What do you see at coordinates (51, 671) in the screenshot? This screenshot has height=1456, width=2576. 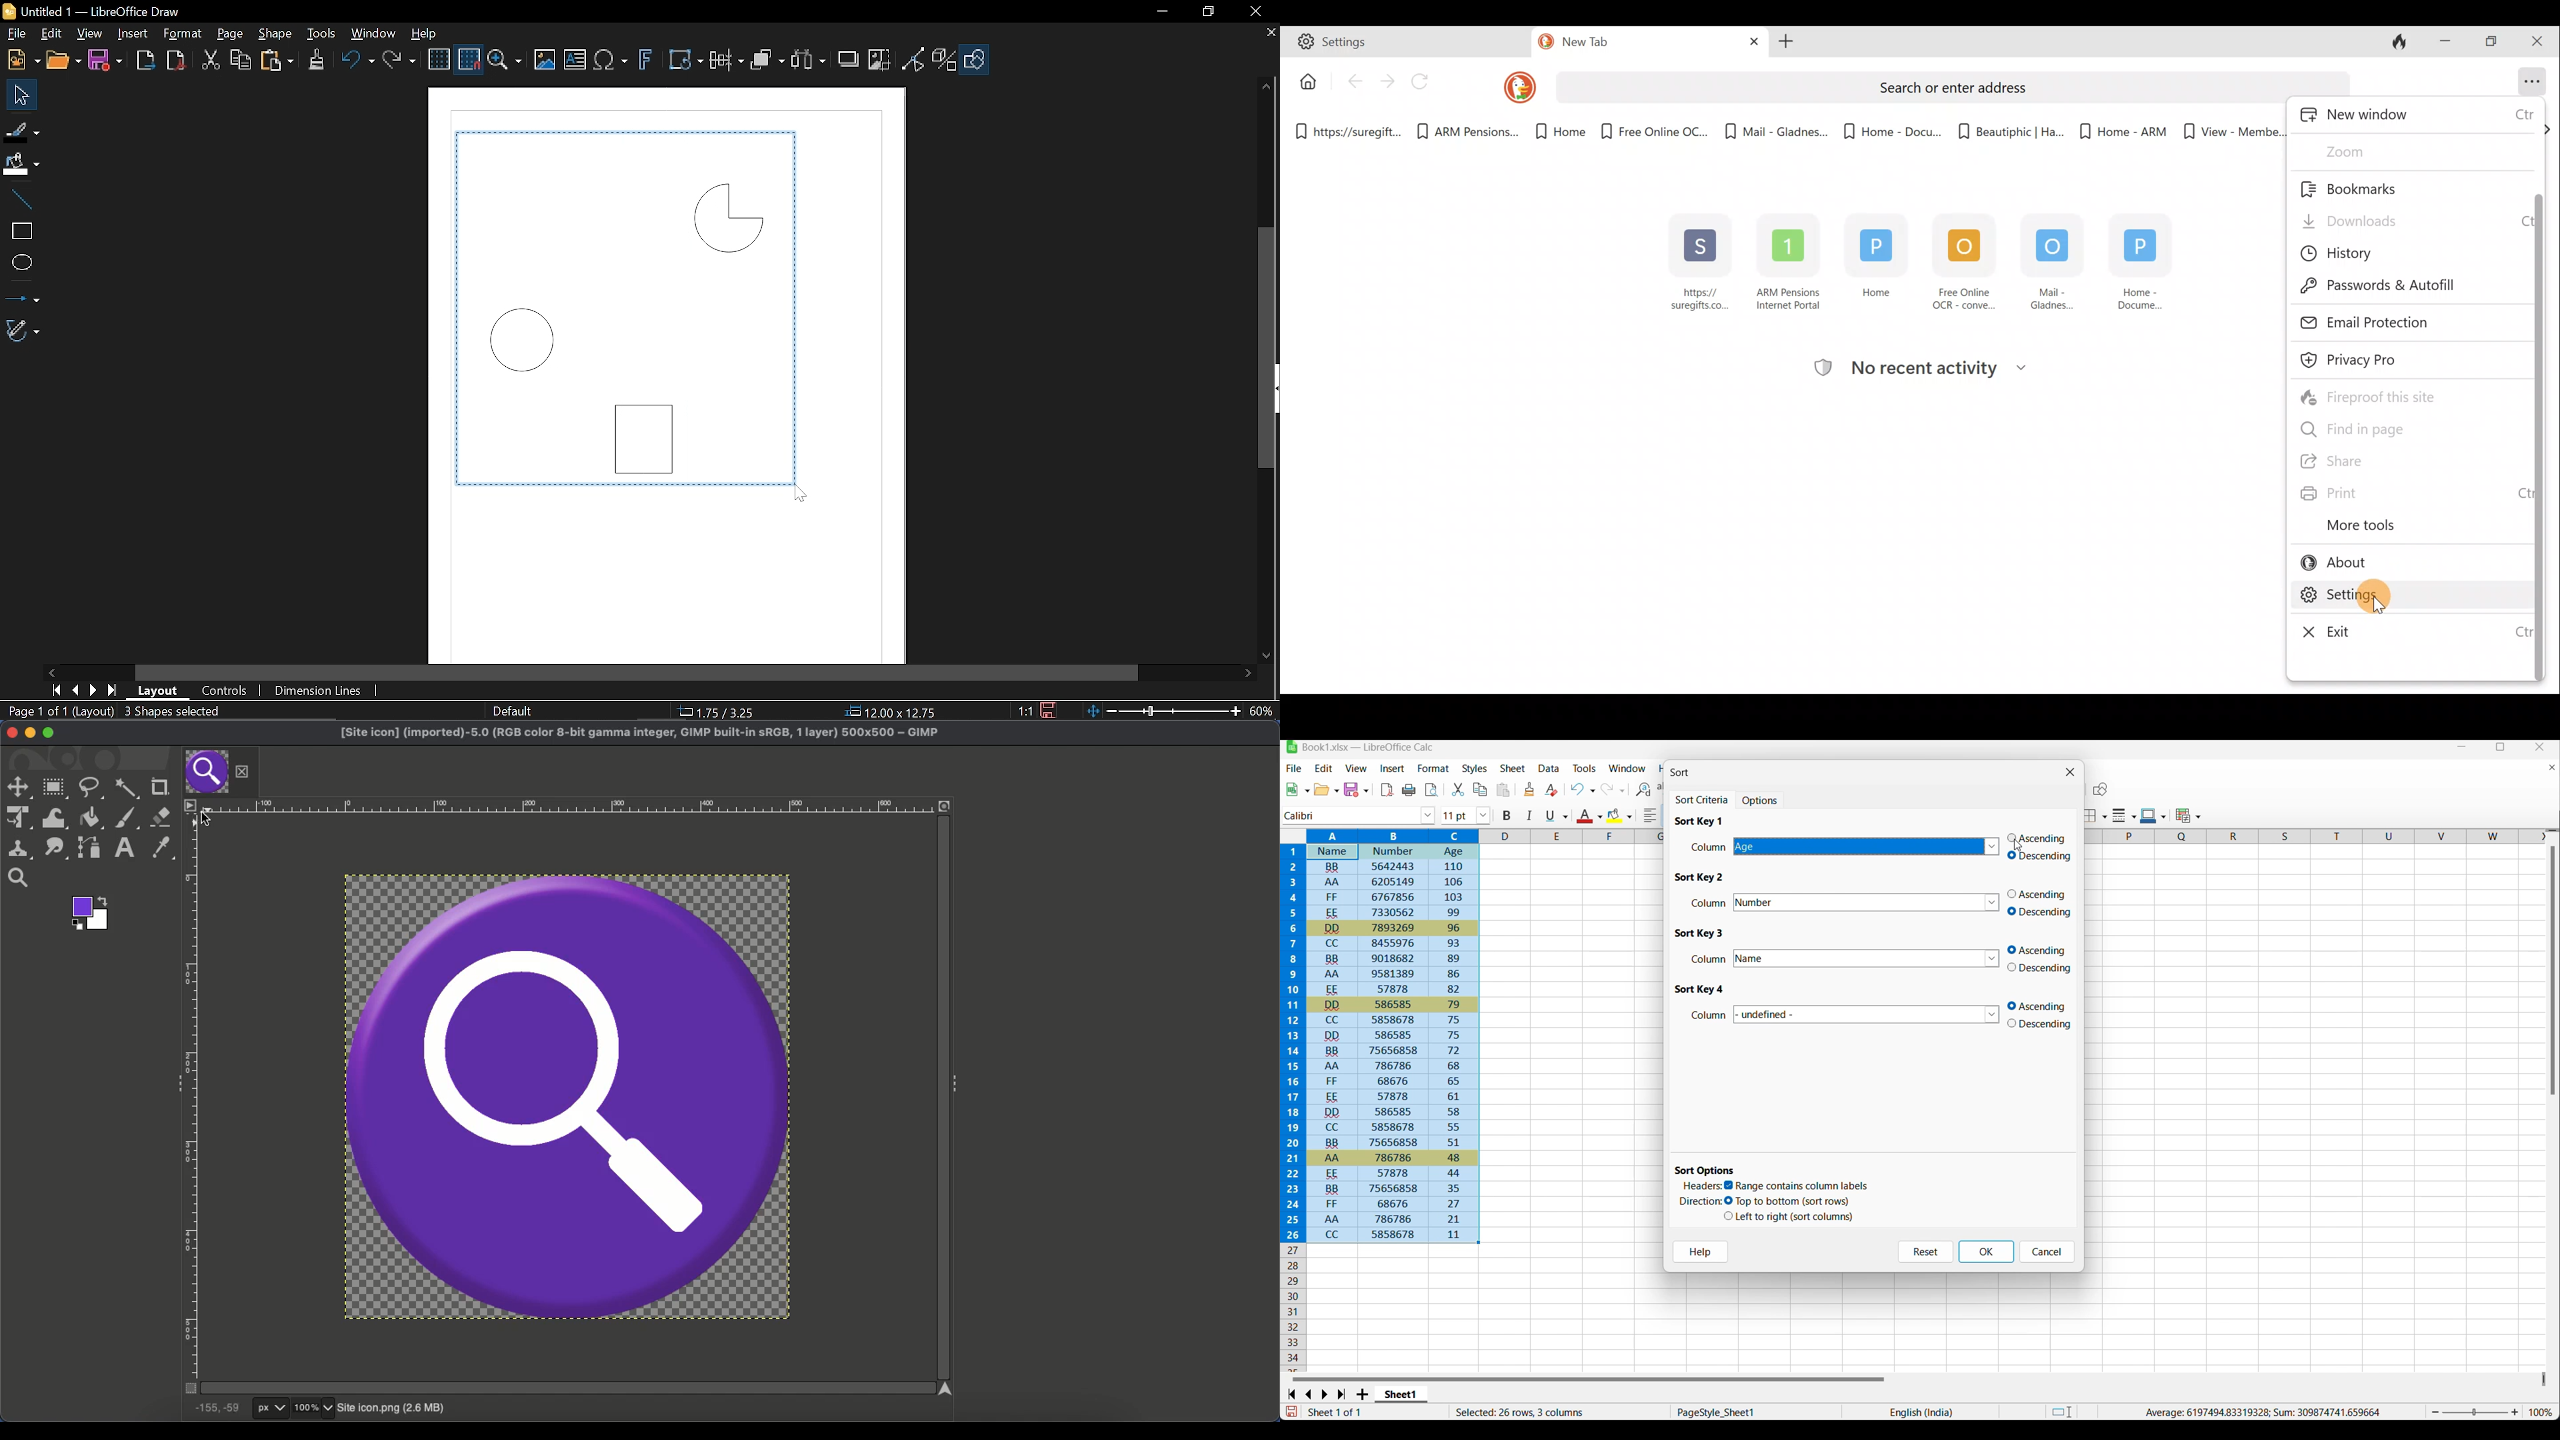 I see `Move left` at bounding box center [51, 671].